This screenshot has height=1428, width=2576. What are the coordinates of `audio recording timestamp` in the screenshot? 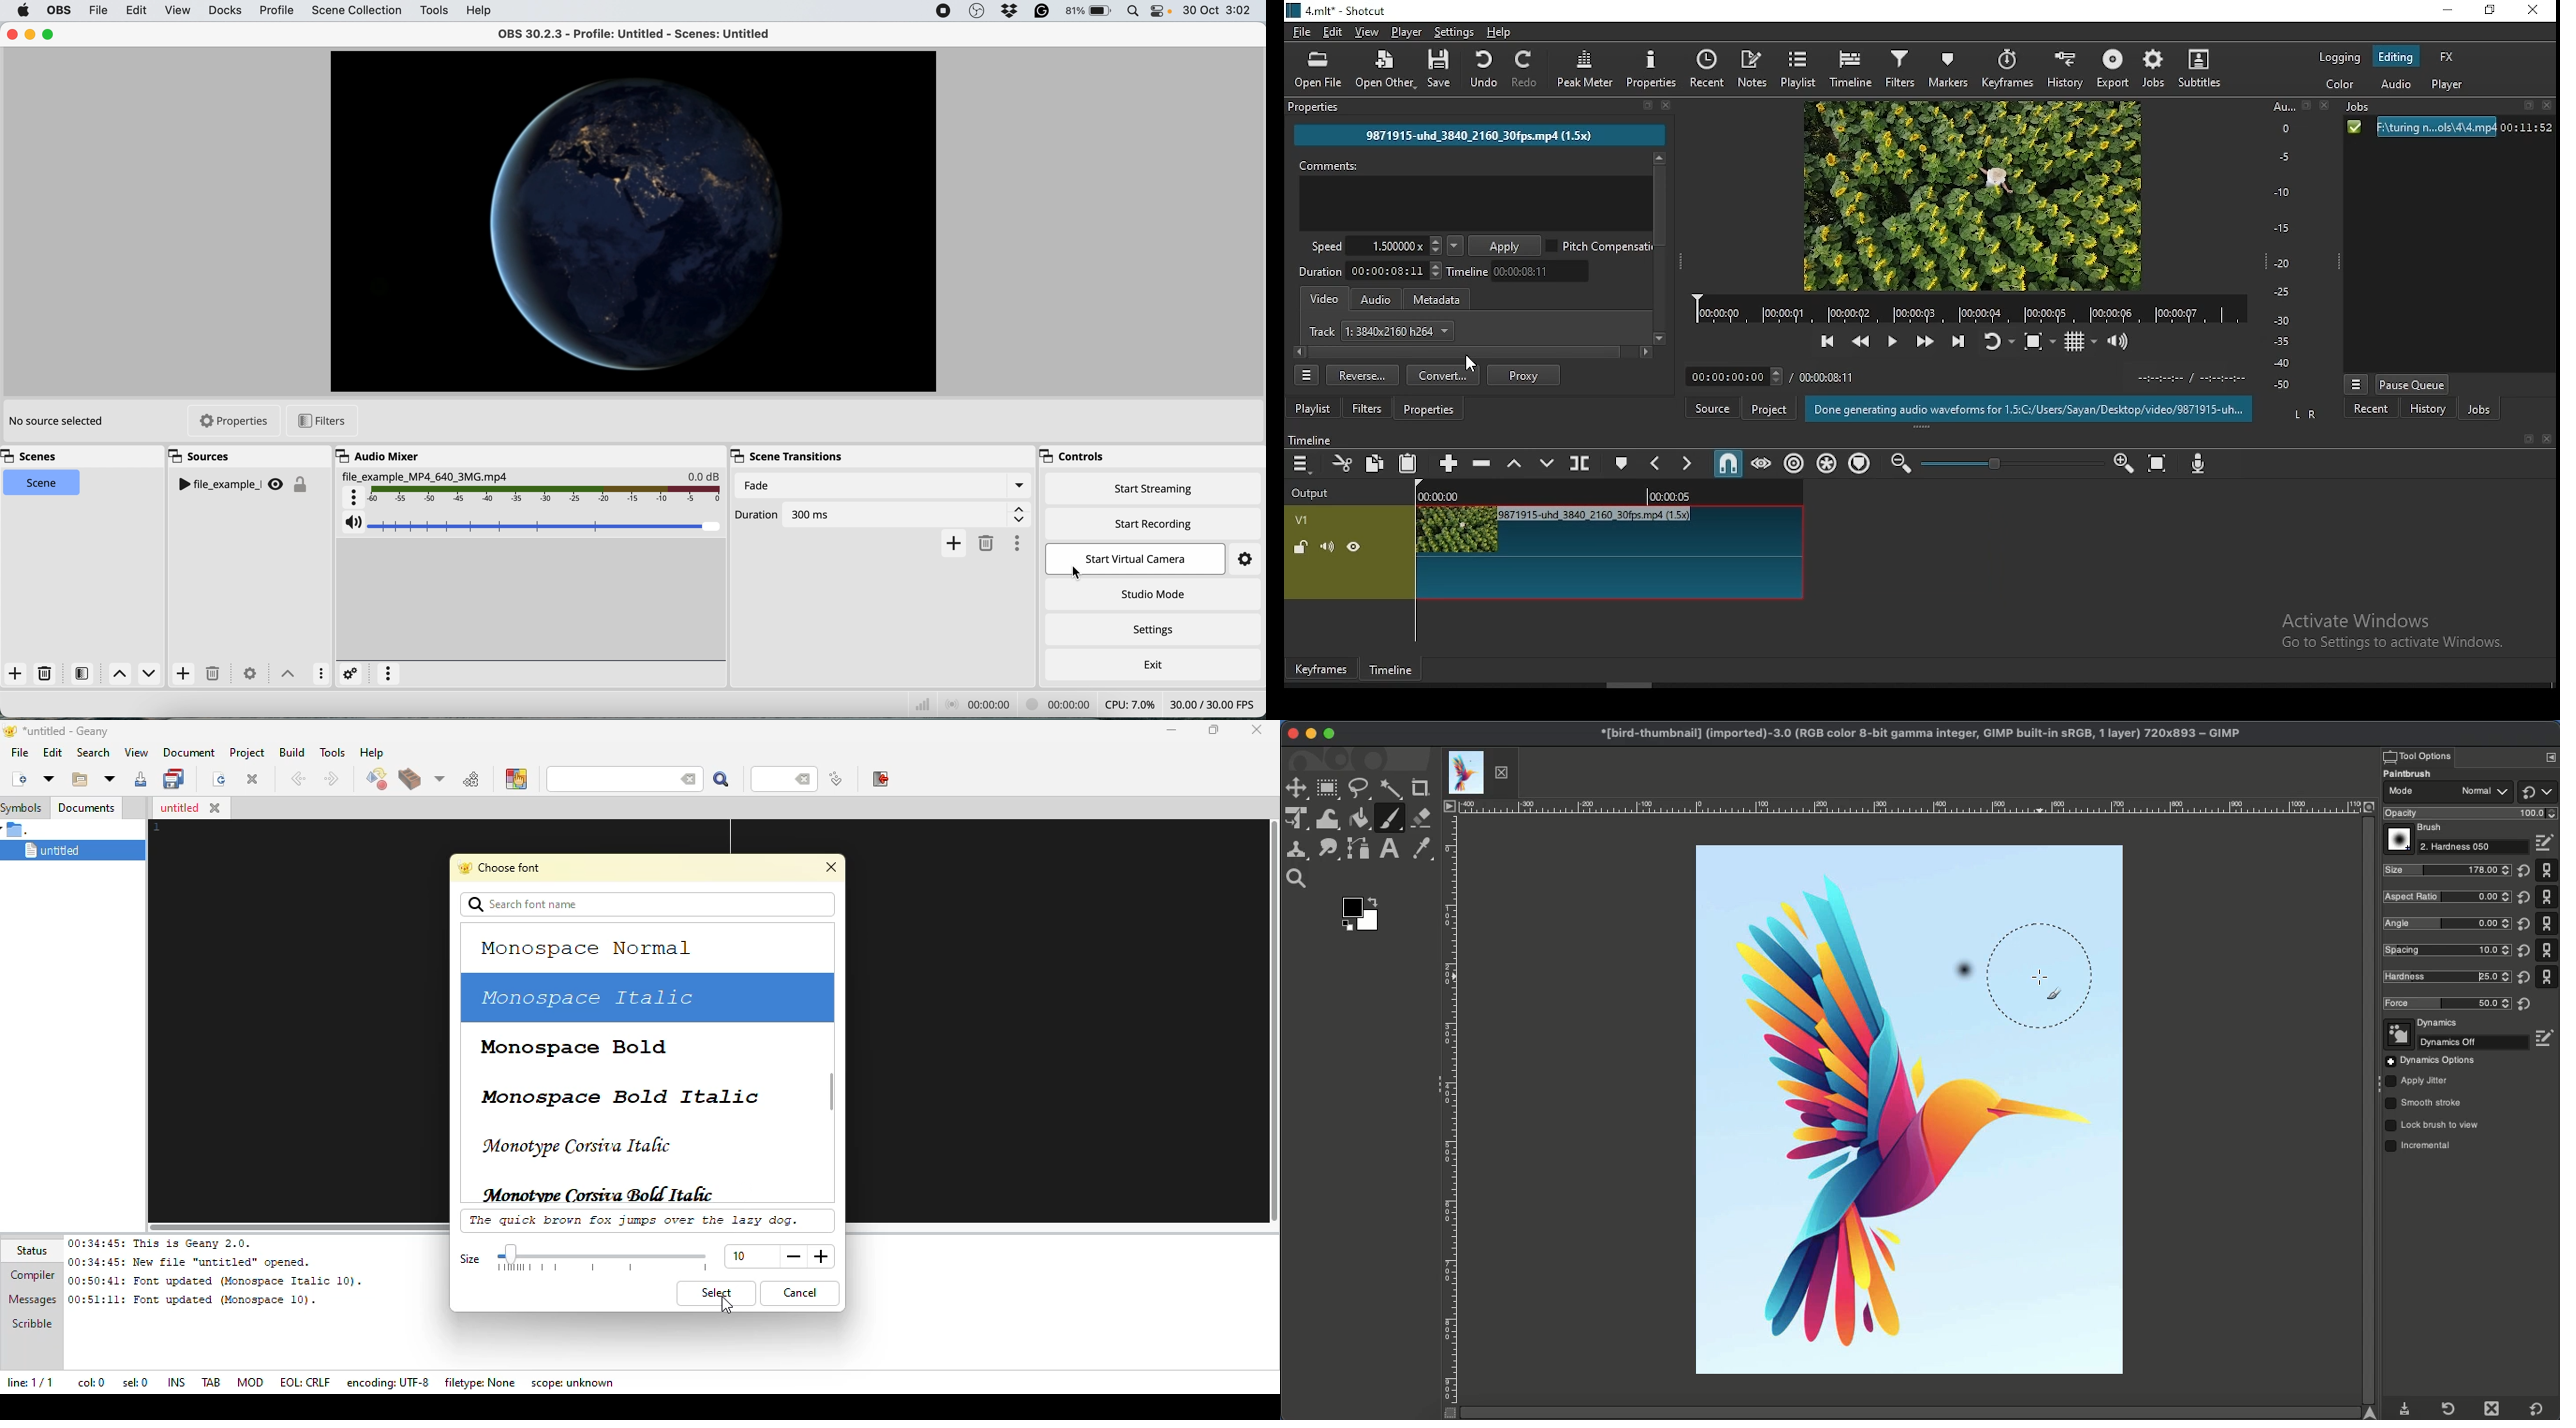 It's located at (979, 705).